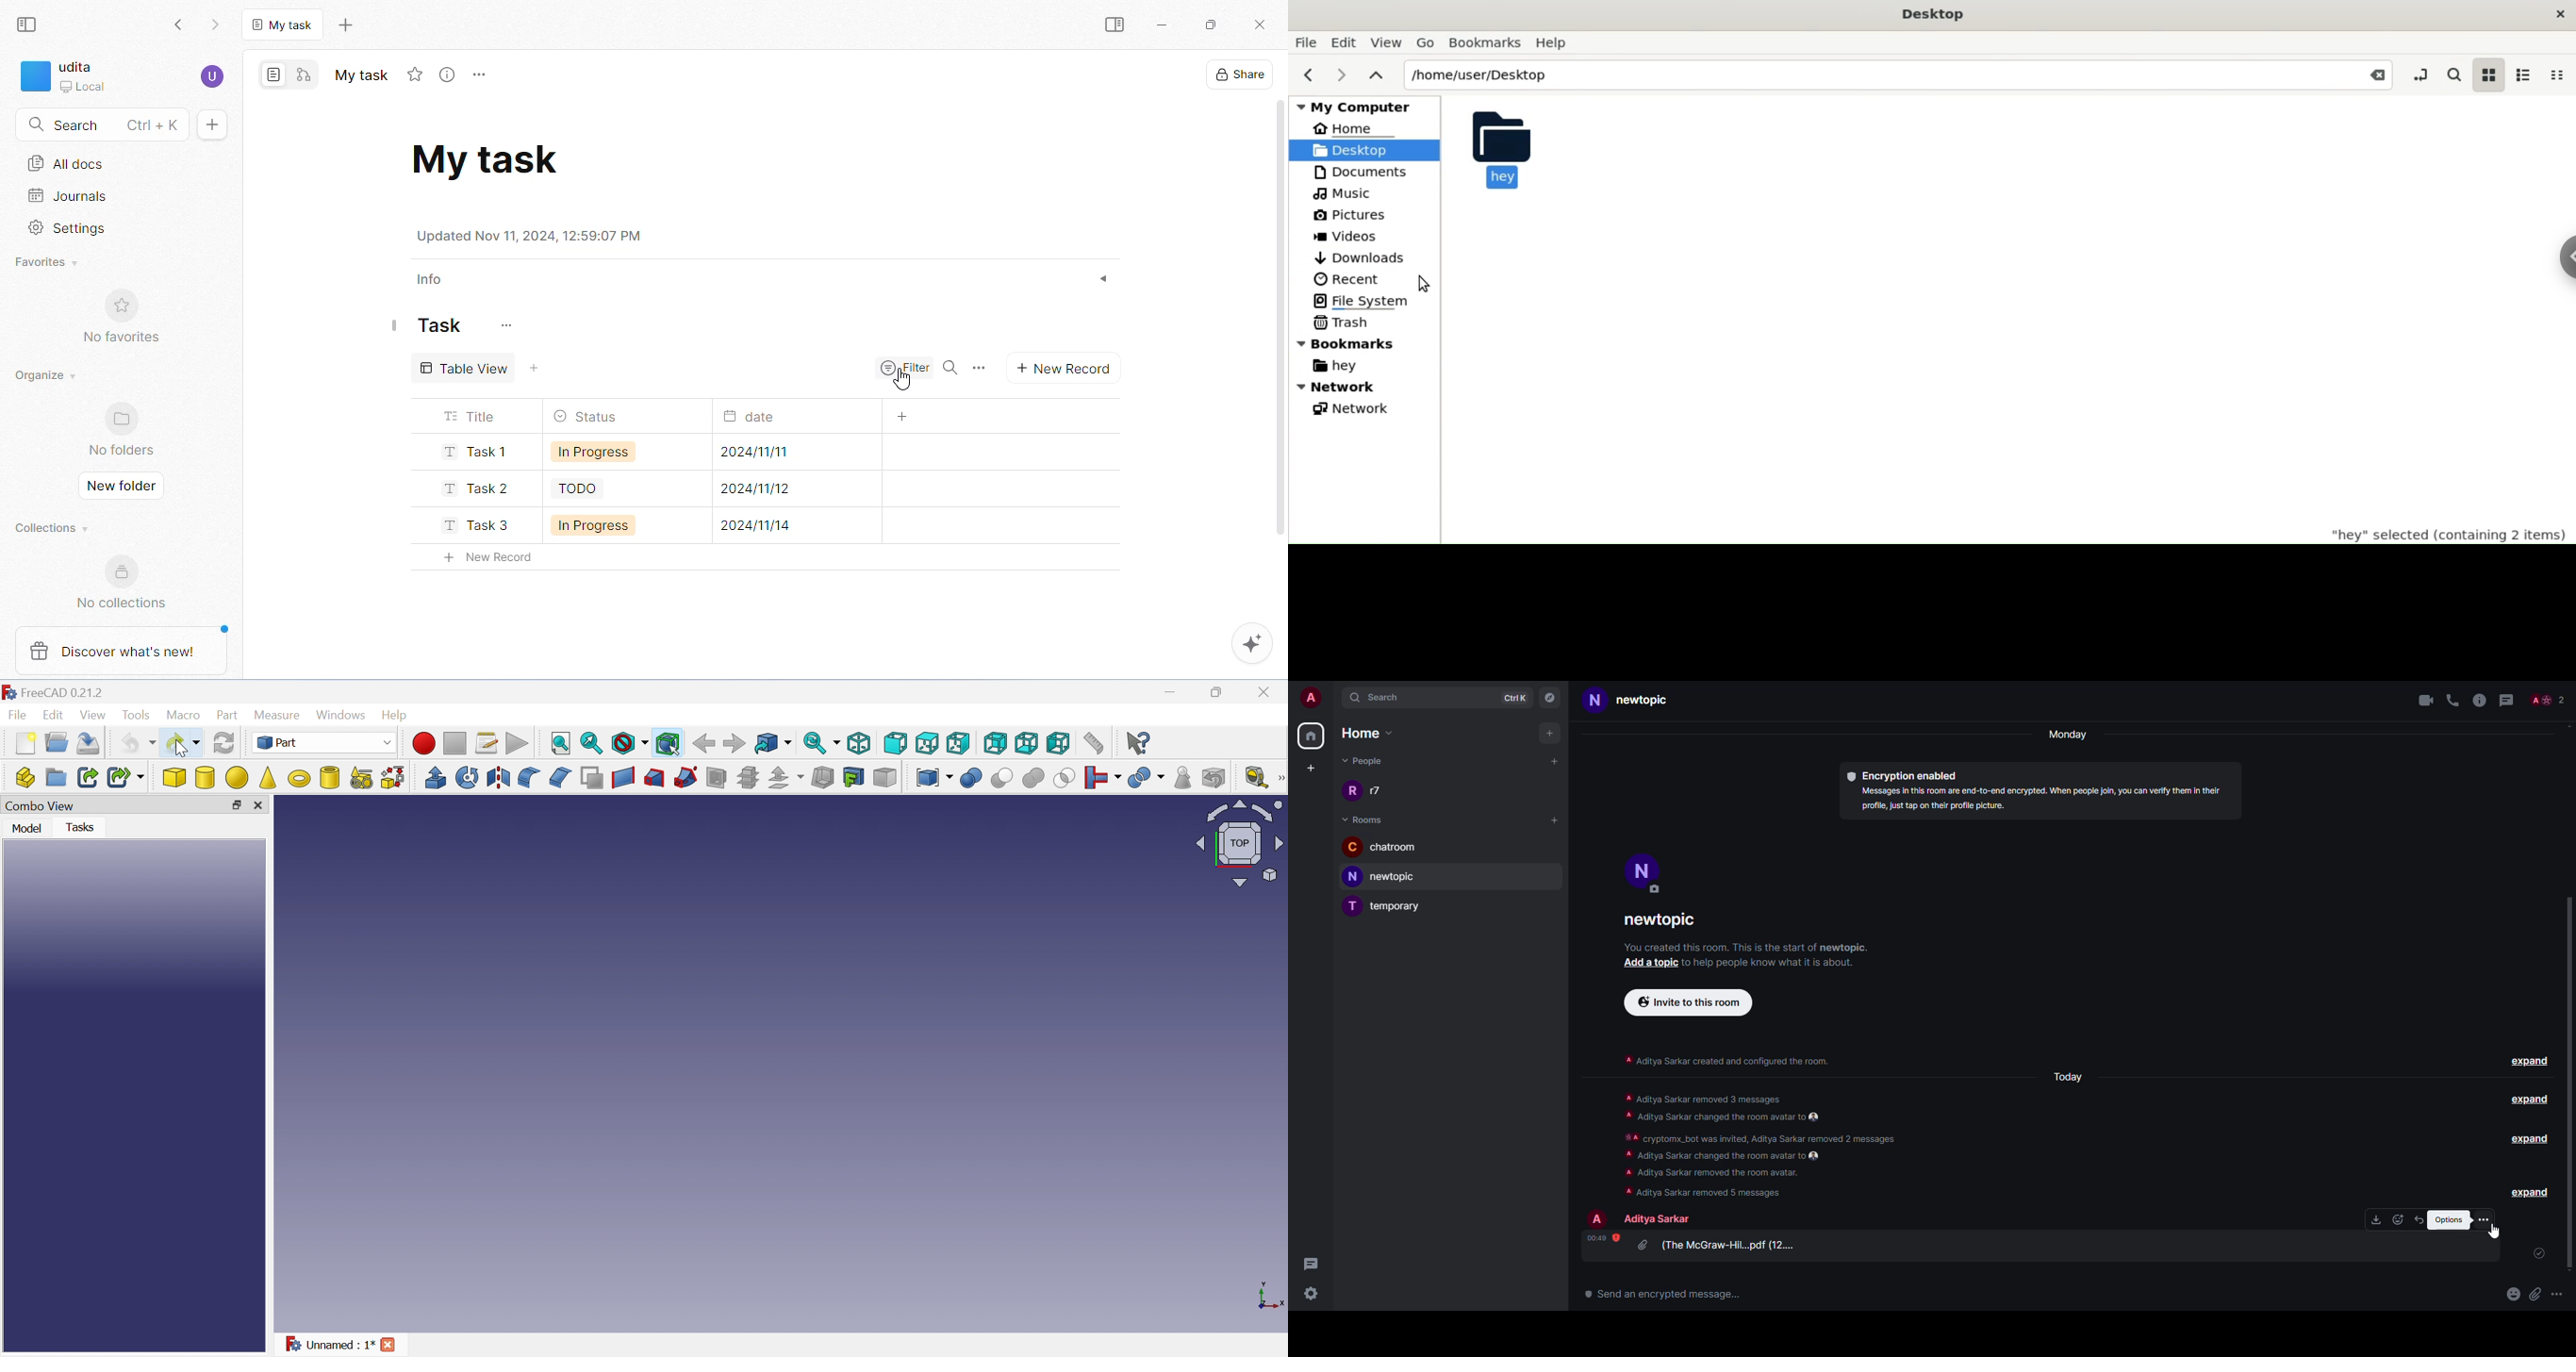  I want to click on new record, so click(1063, 367).